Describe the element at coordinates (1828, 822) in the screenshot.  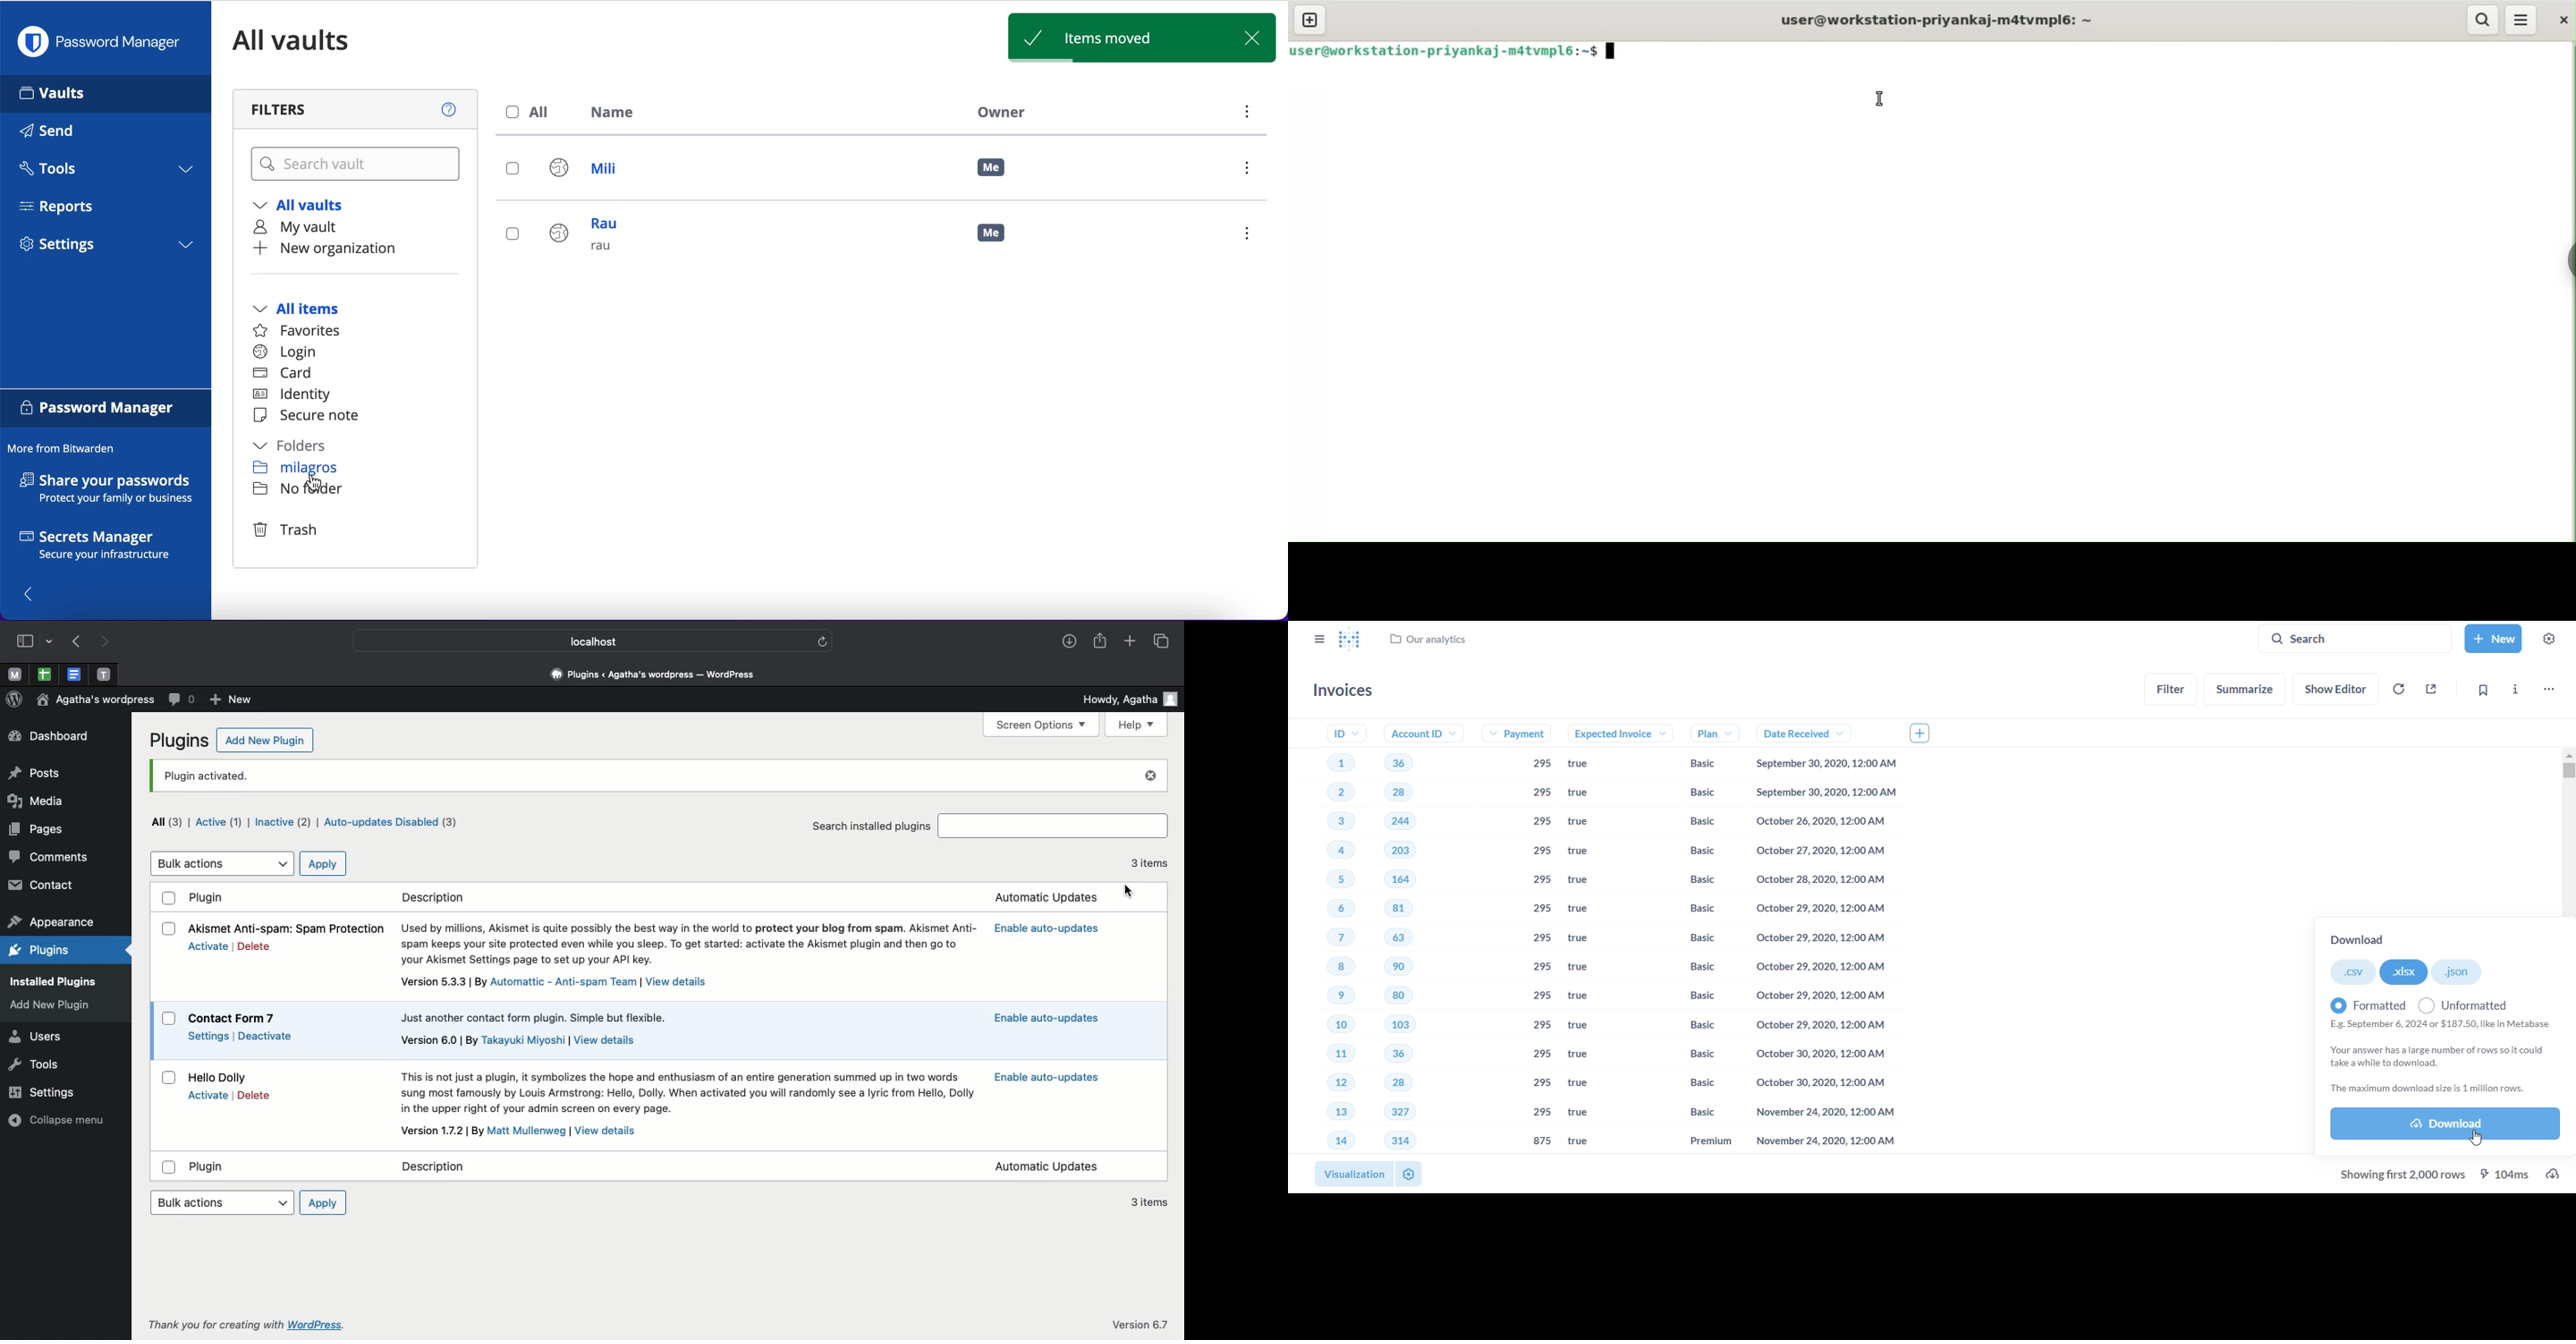
I see `October 26,2020, 12:00 AM` at that location.